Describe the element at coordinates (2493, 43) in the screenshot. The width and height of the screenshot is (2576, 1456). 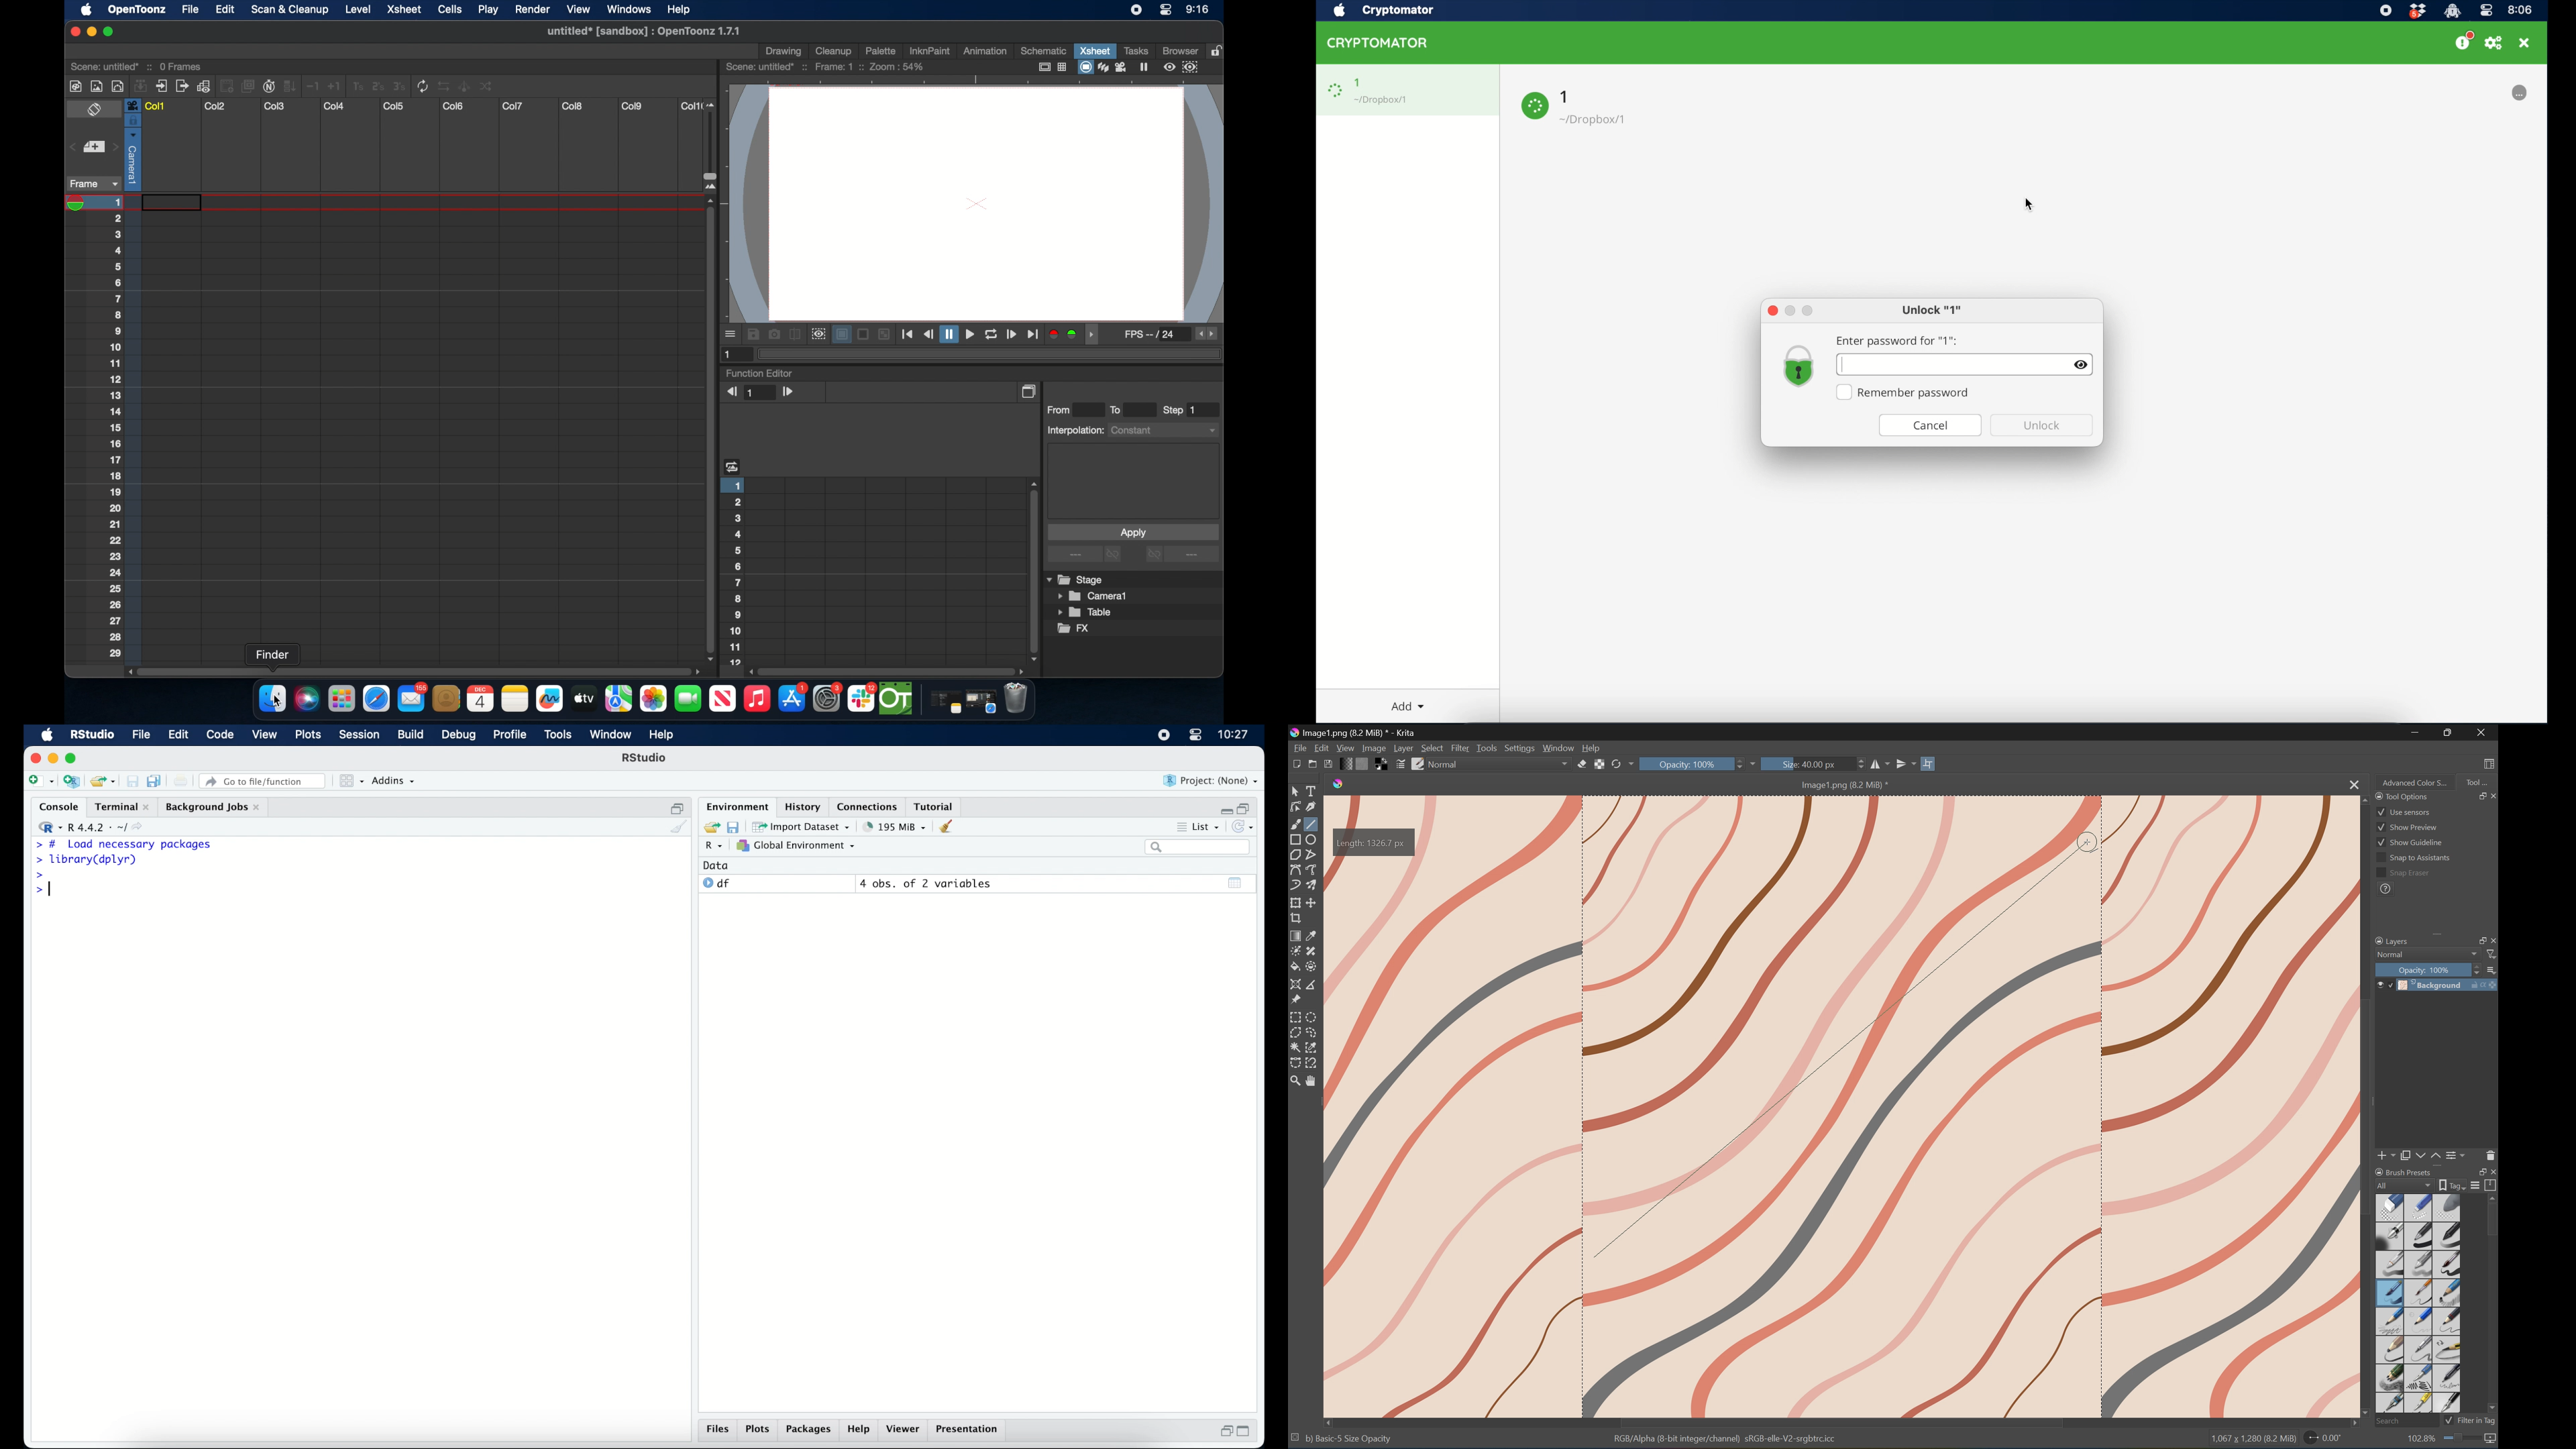
I see `preferences` at that location.